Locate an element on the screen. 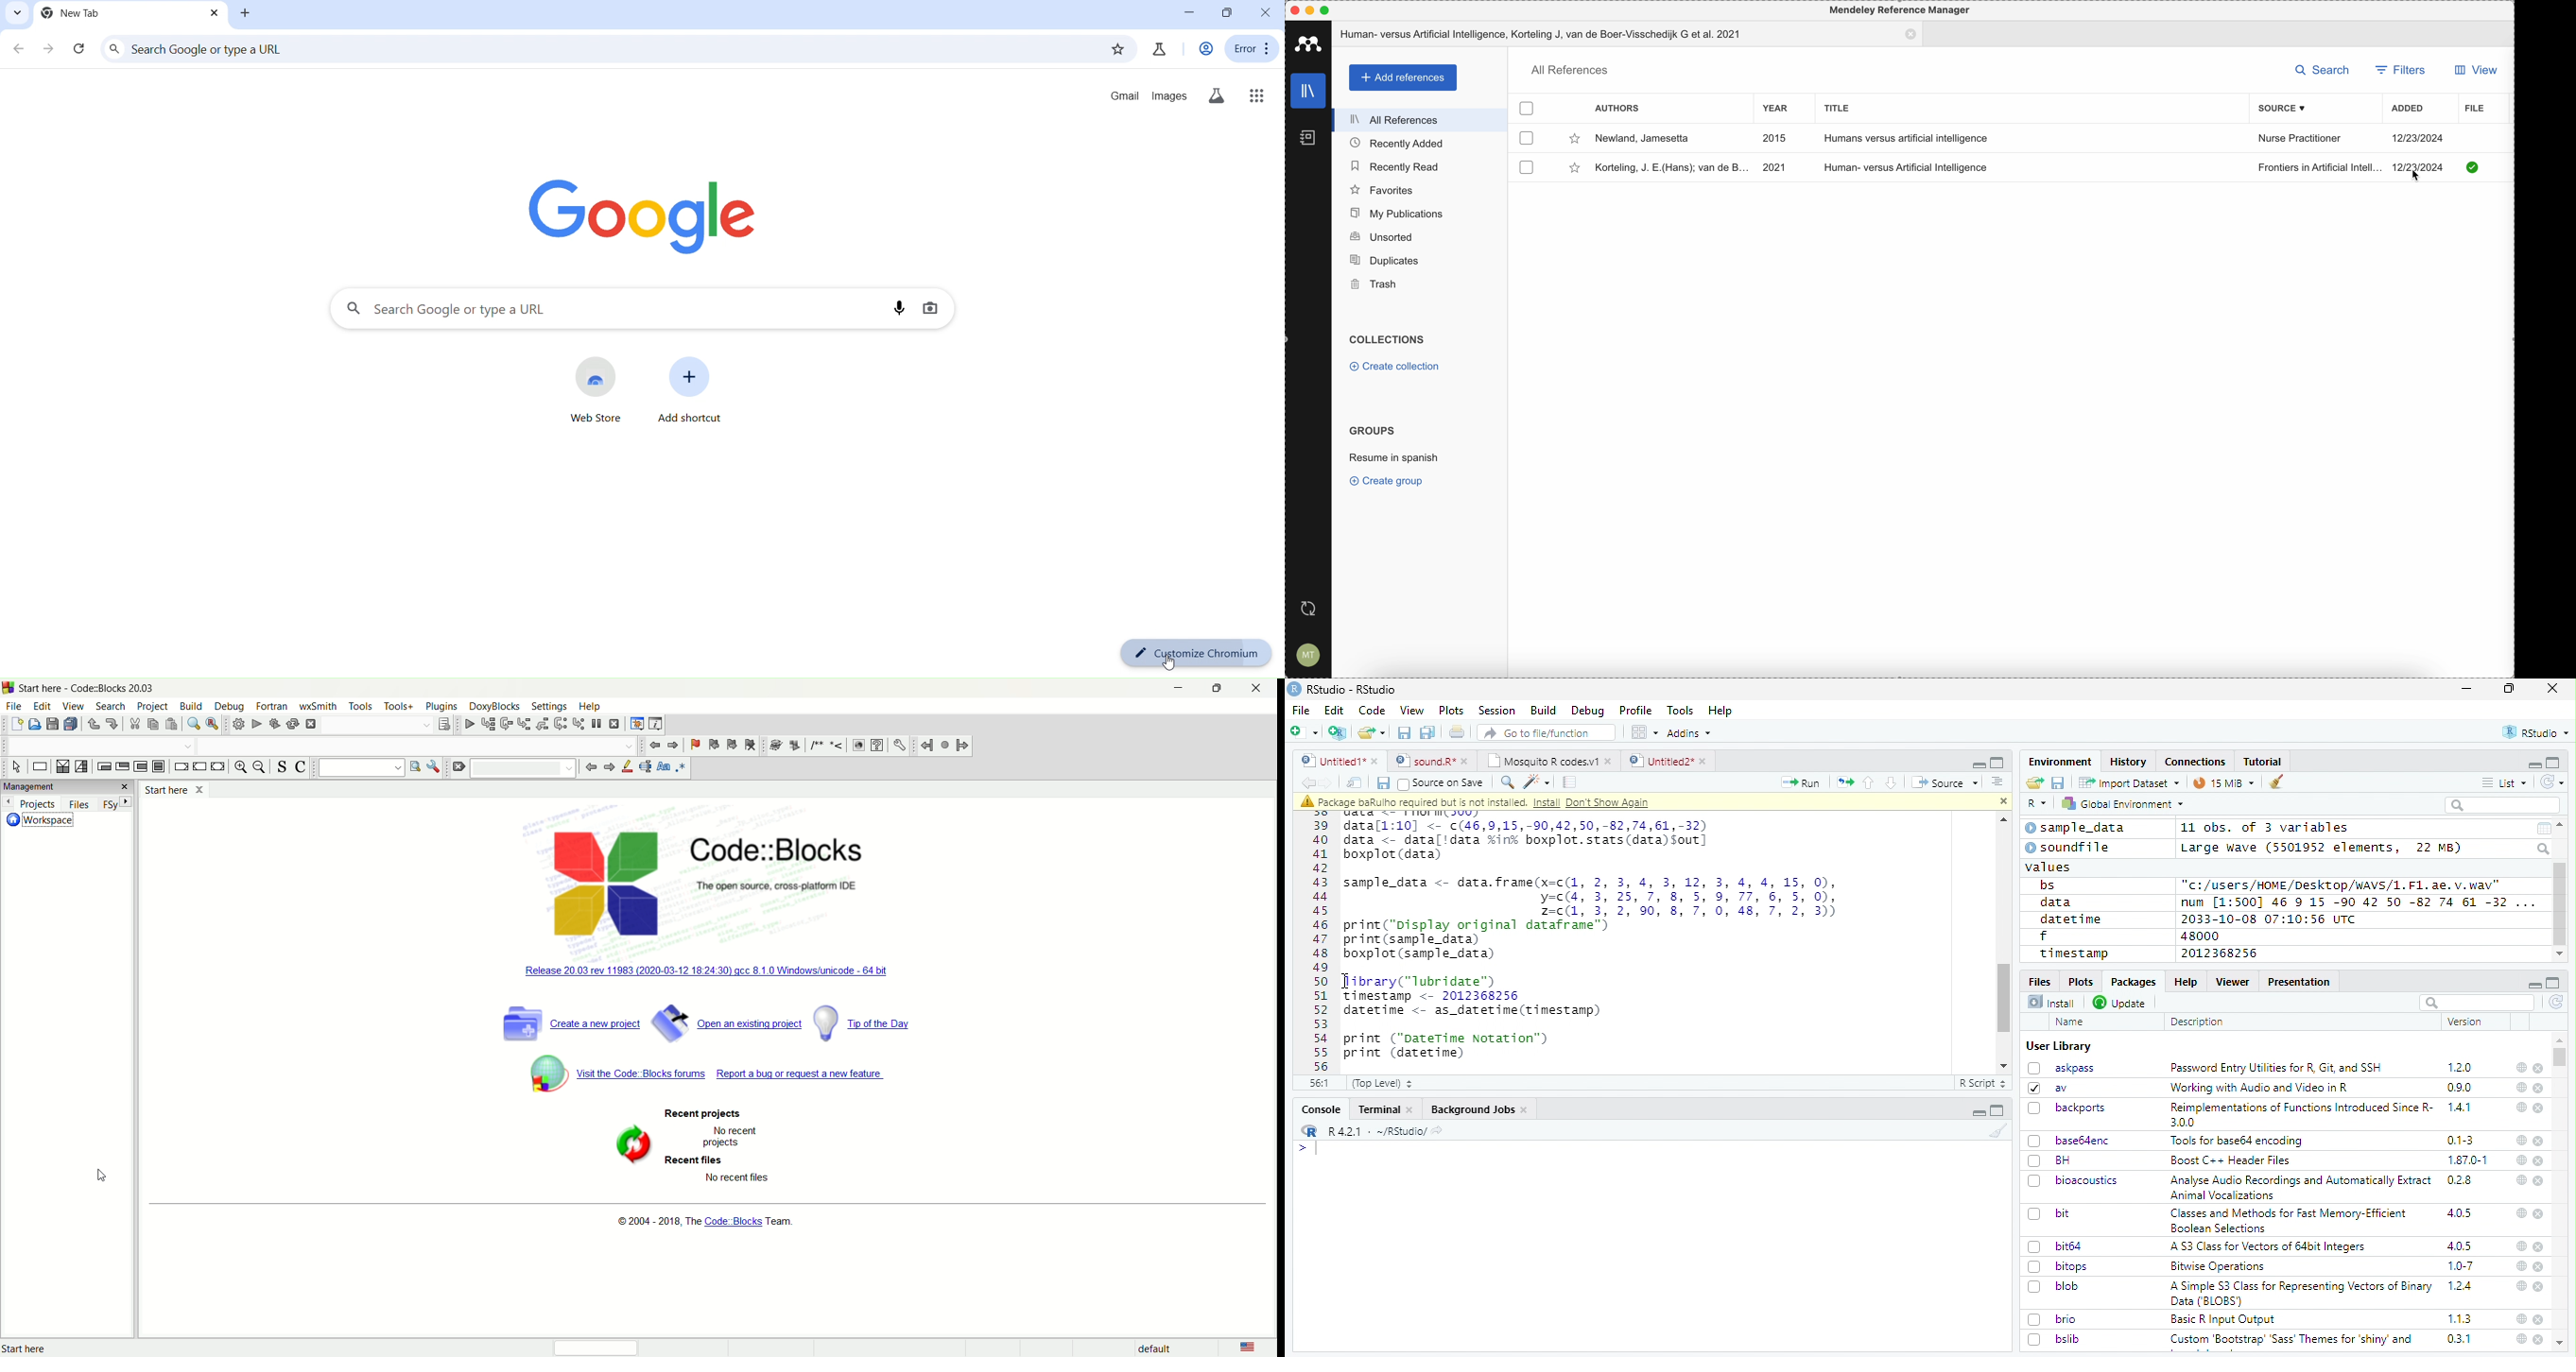 The width and height of the screenshot is (2576, 1372). library is located at coordinates (1308, 91).